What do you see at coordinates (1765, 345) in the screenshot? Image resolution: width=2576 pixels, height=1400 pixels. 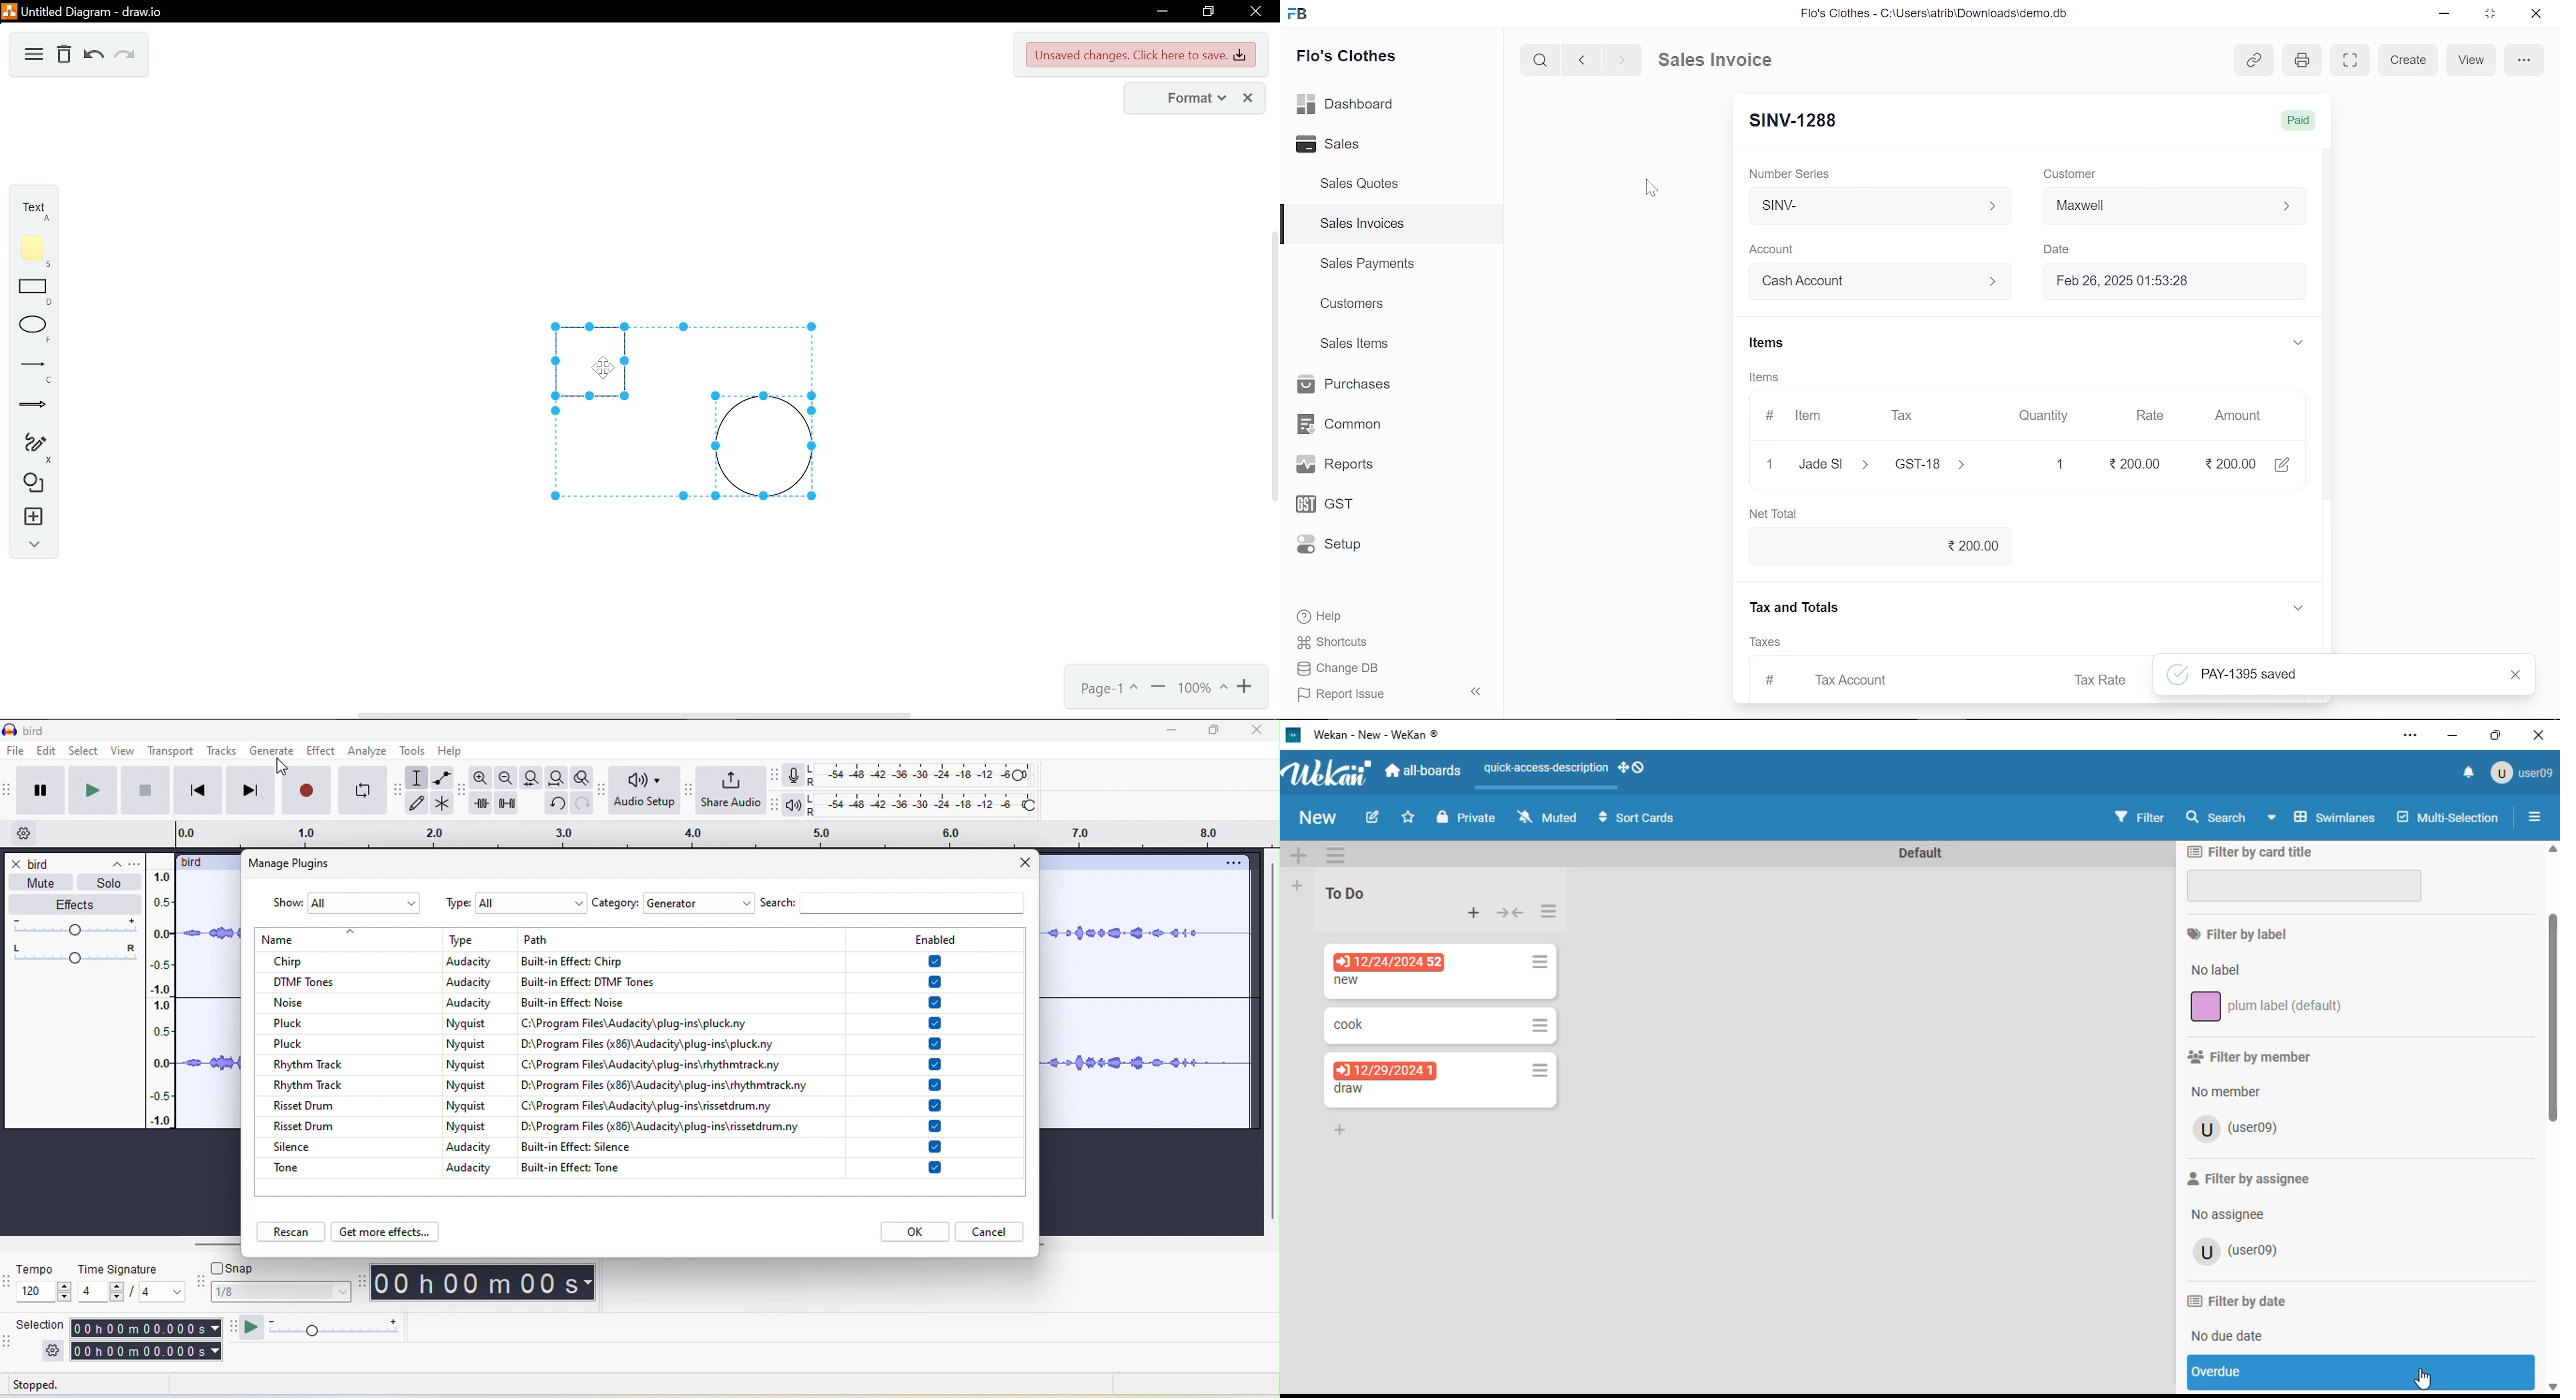 I see `Items` at bounding box center [1765, 345].